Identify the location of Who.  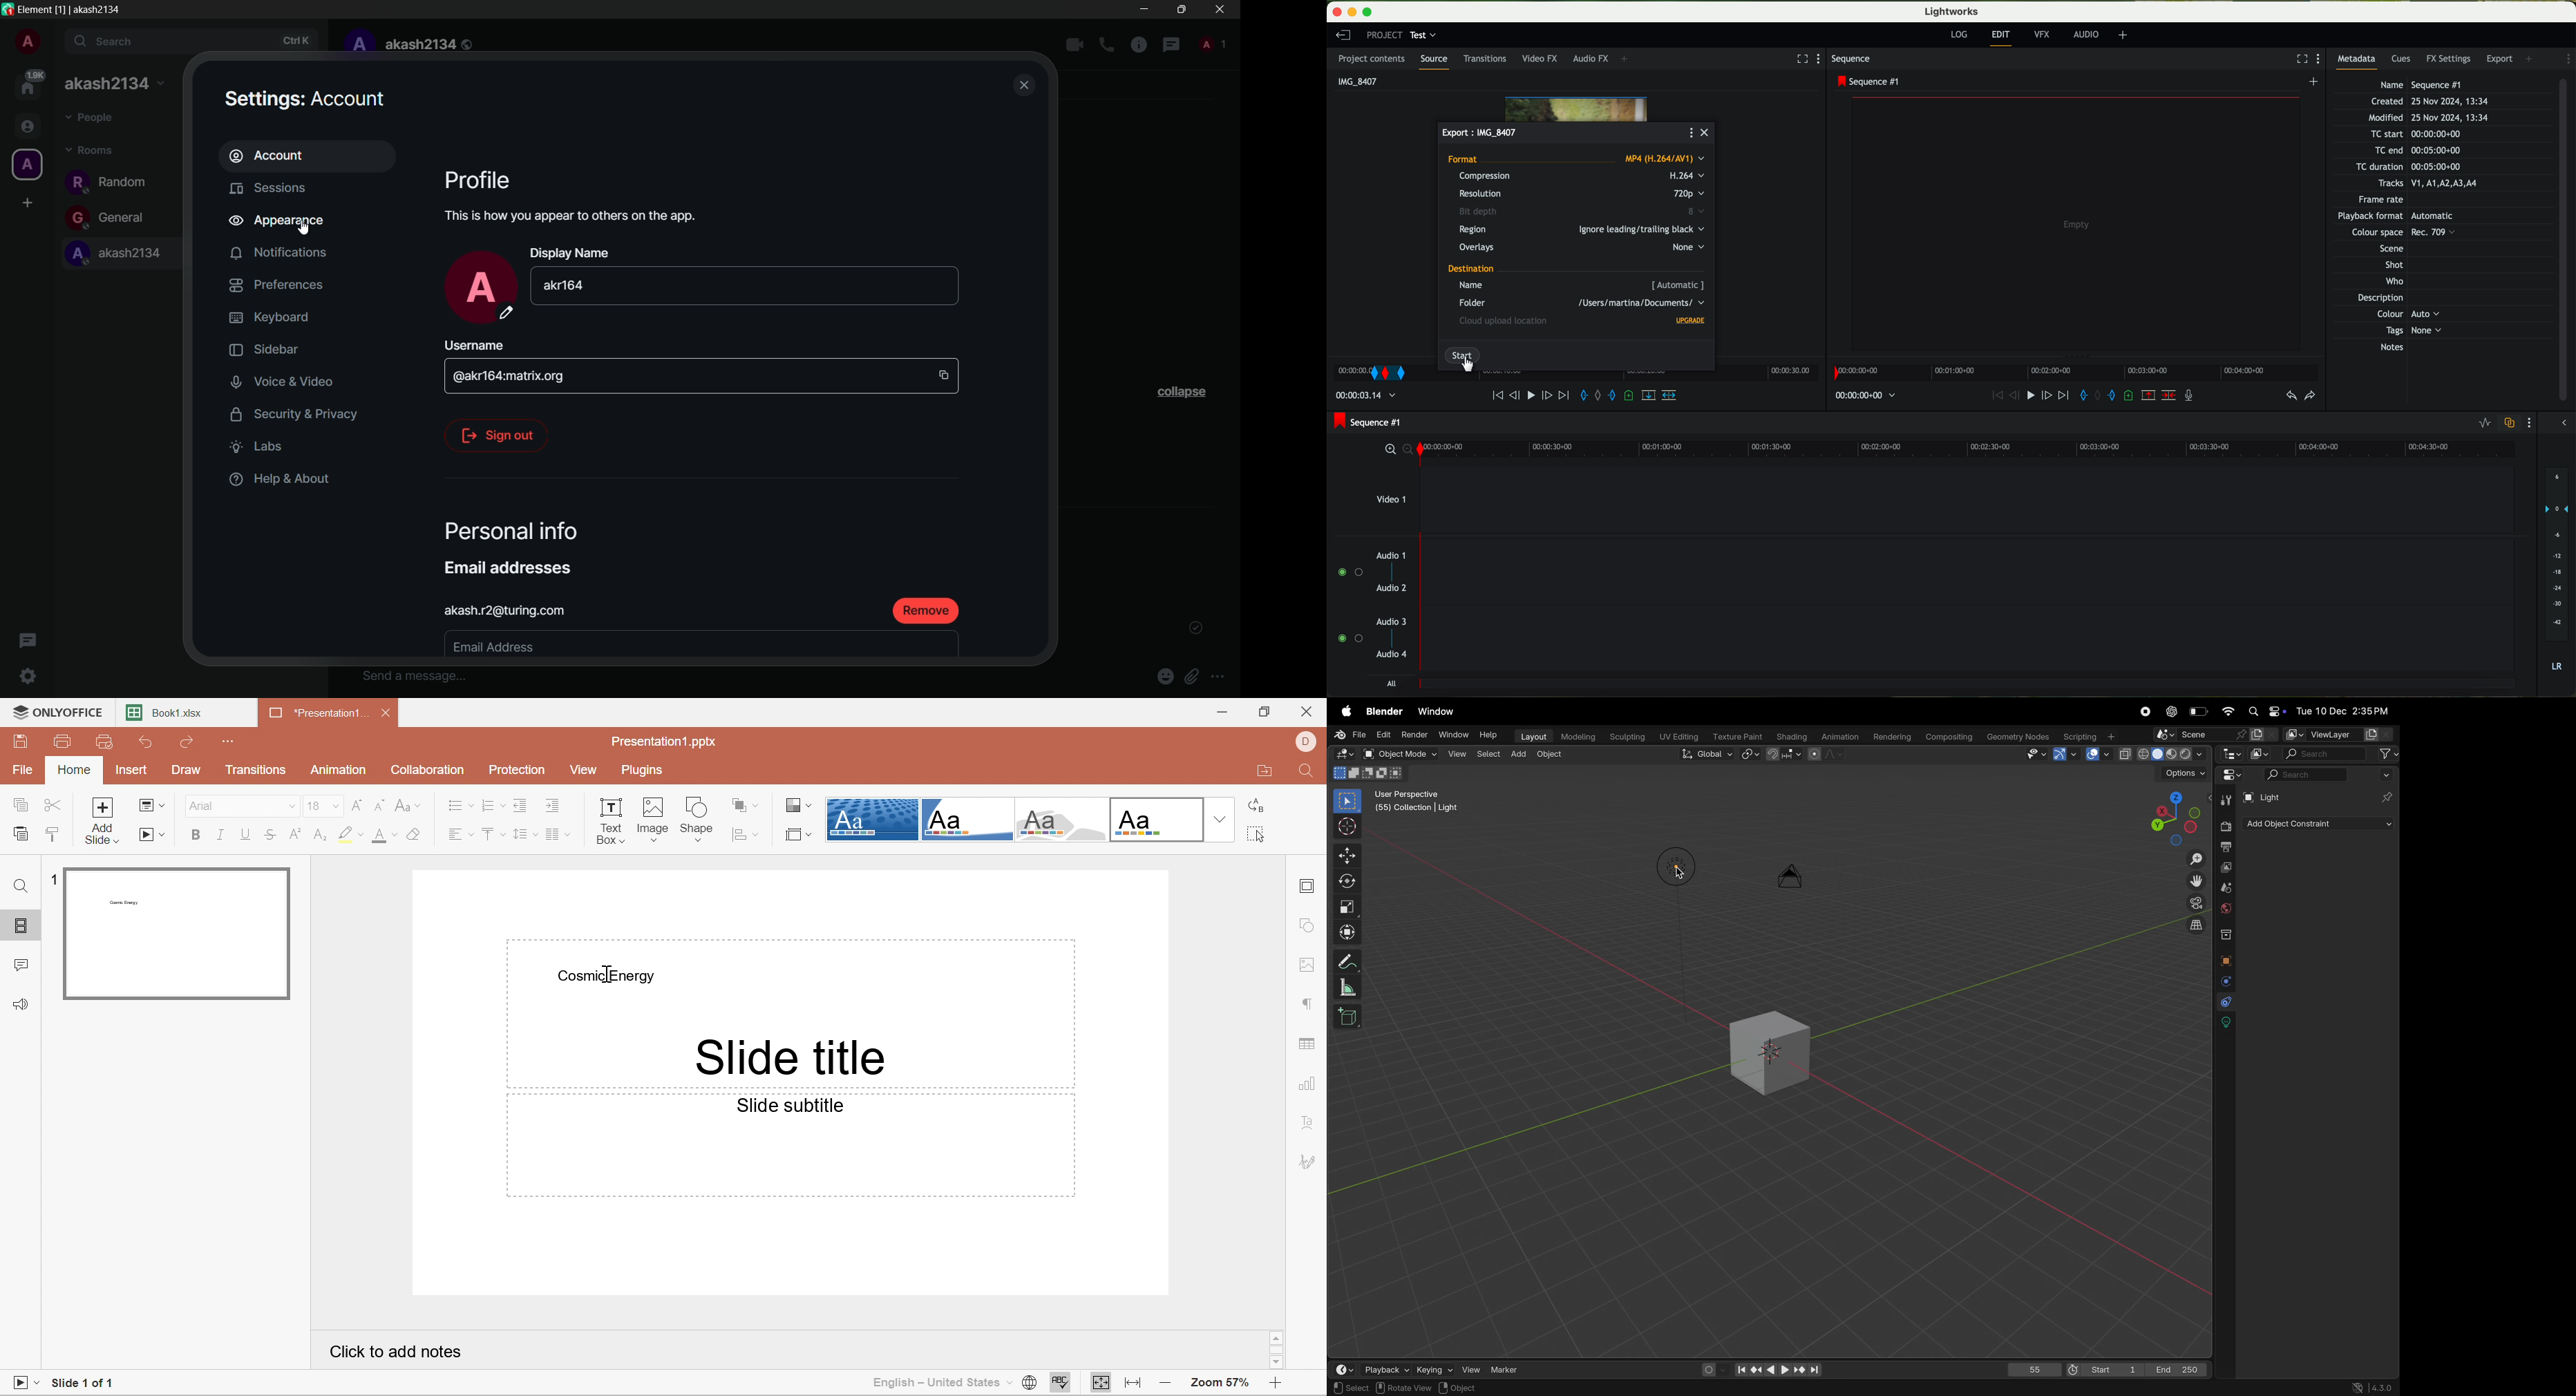
(2393, 283).